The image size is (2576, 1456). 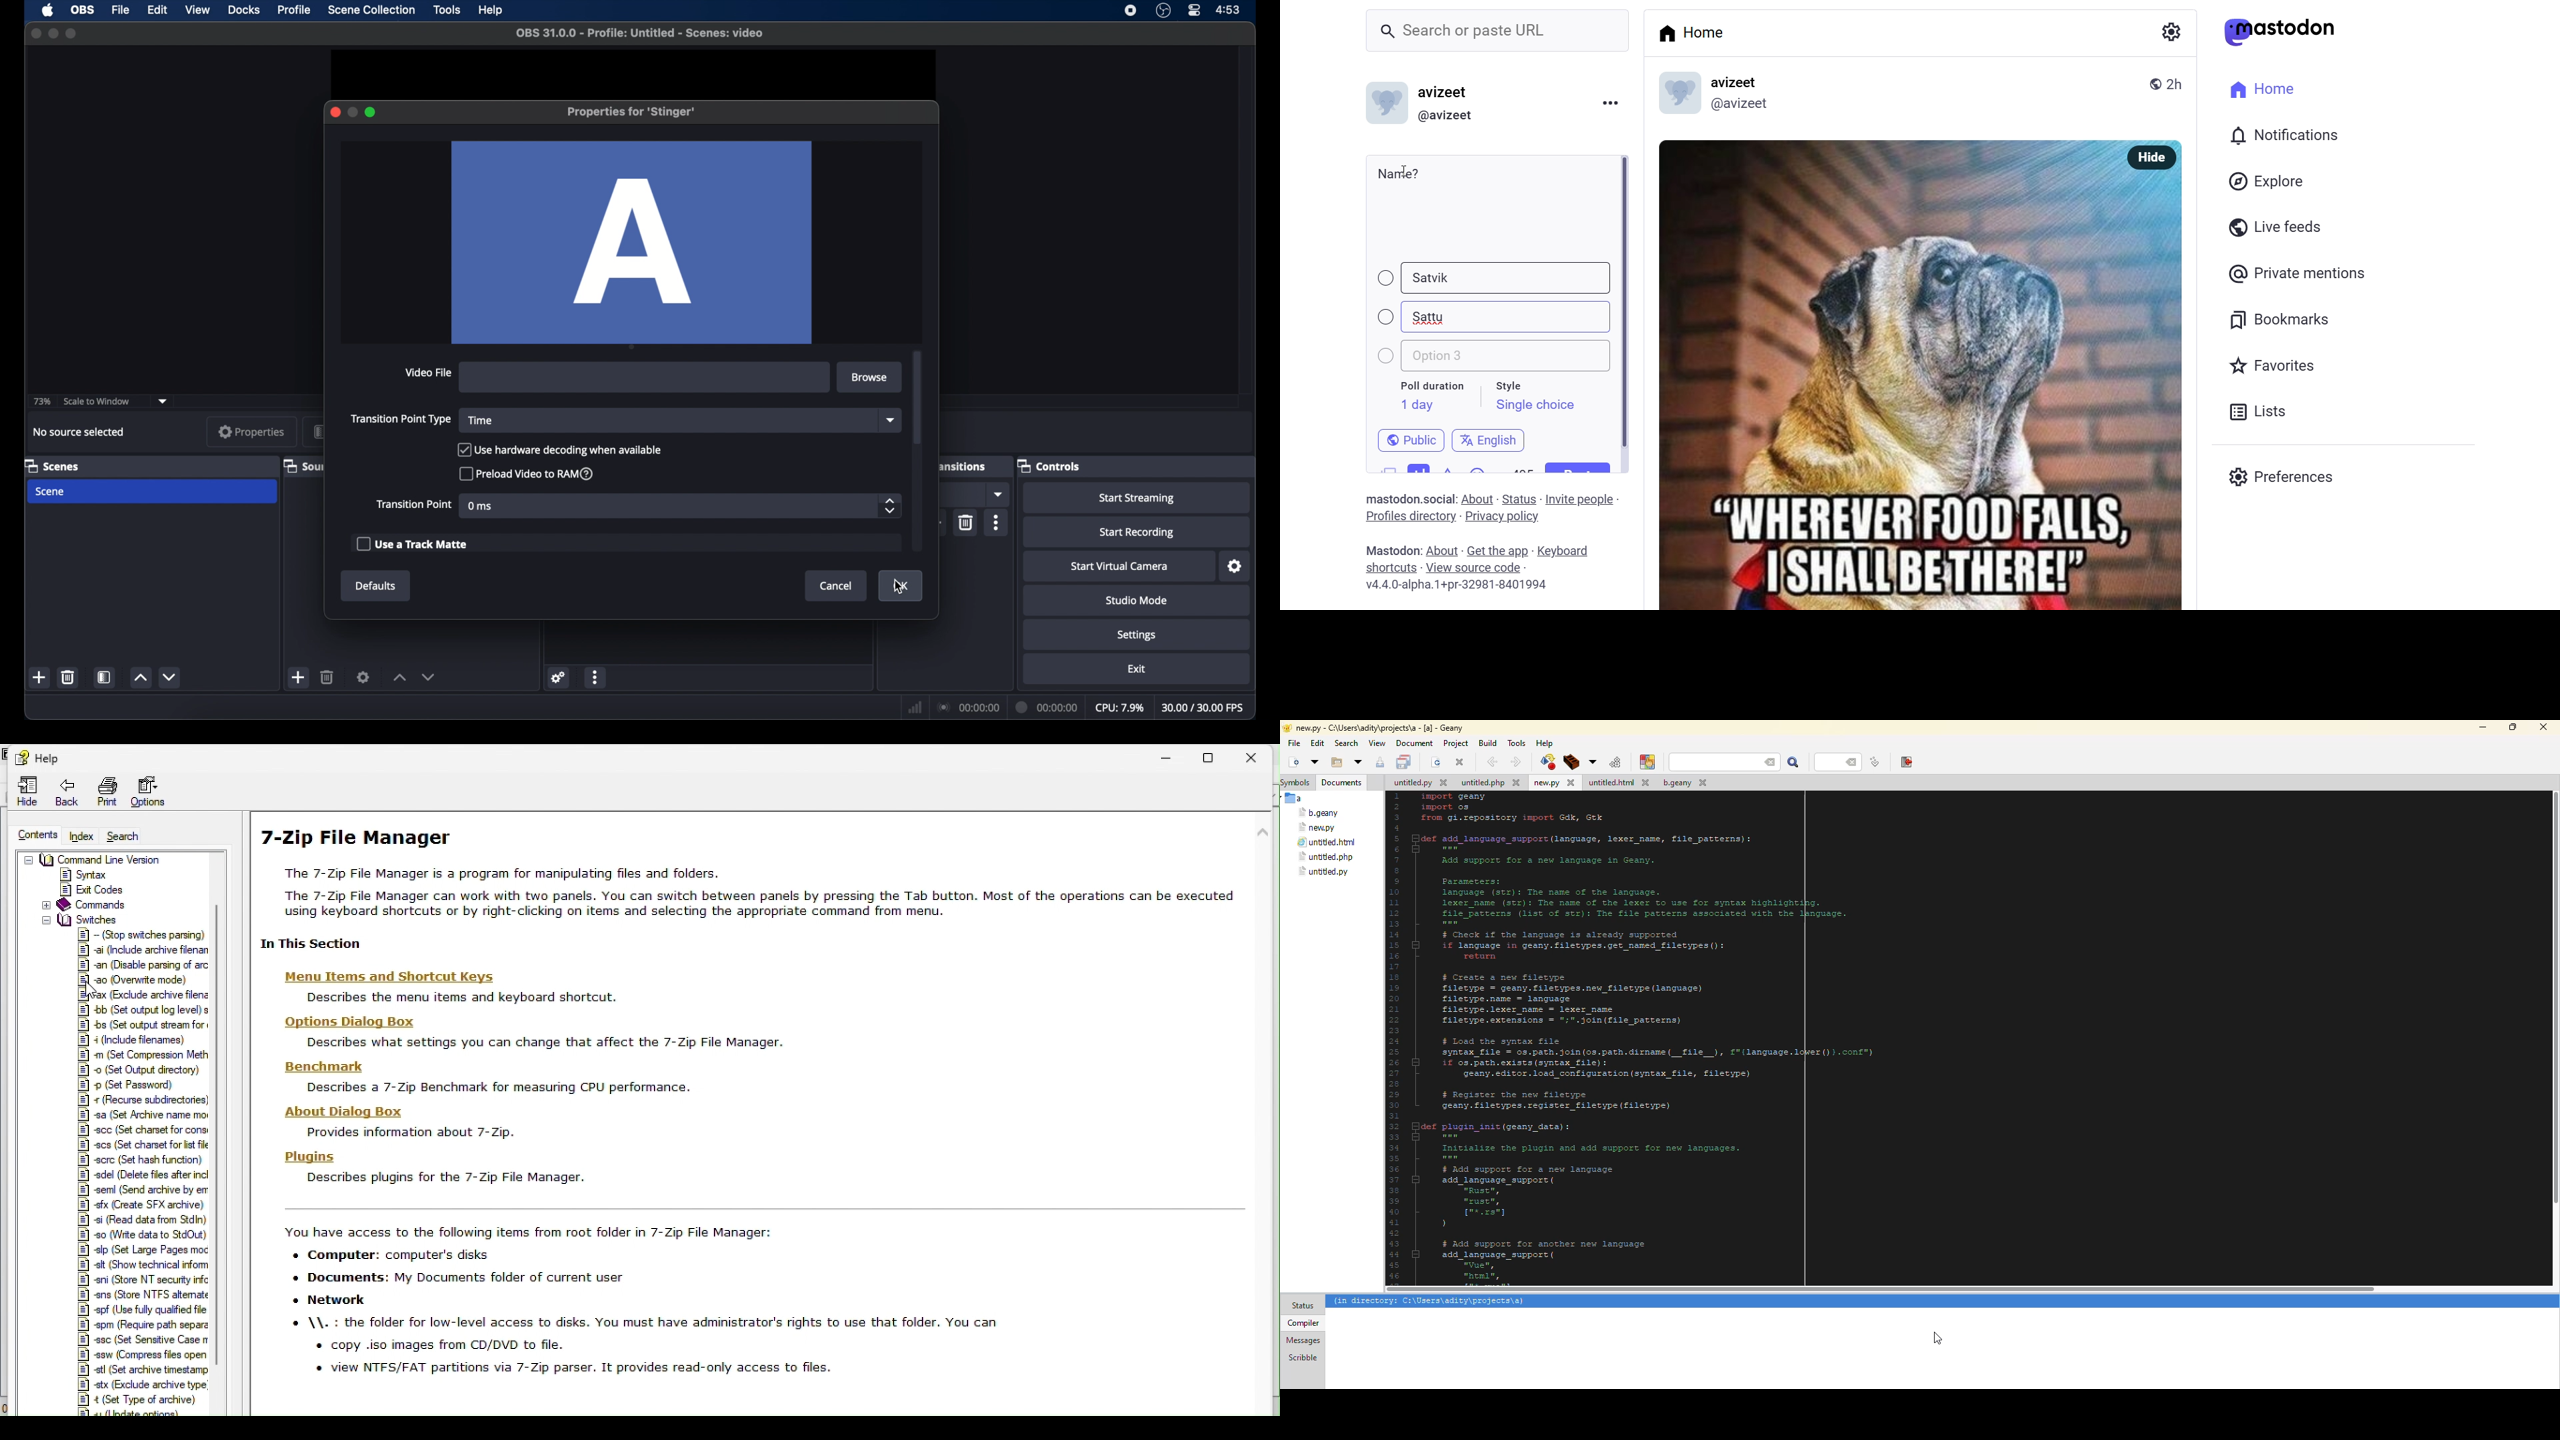 What do you see at coordinates (2511, 727) in the screenshot?
I see `maximize` at bounding box center [2511, 727].